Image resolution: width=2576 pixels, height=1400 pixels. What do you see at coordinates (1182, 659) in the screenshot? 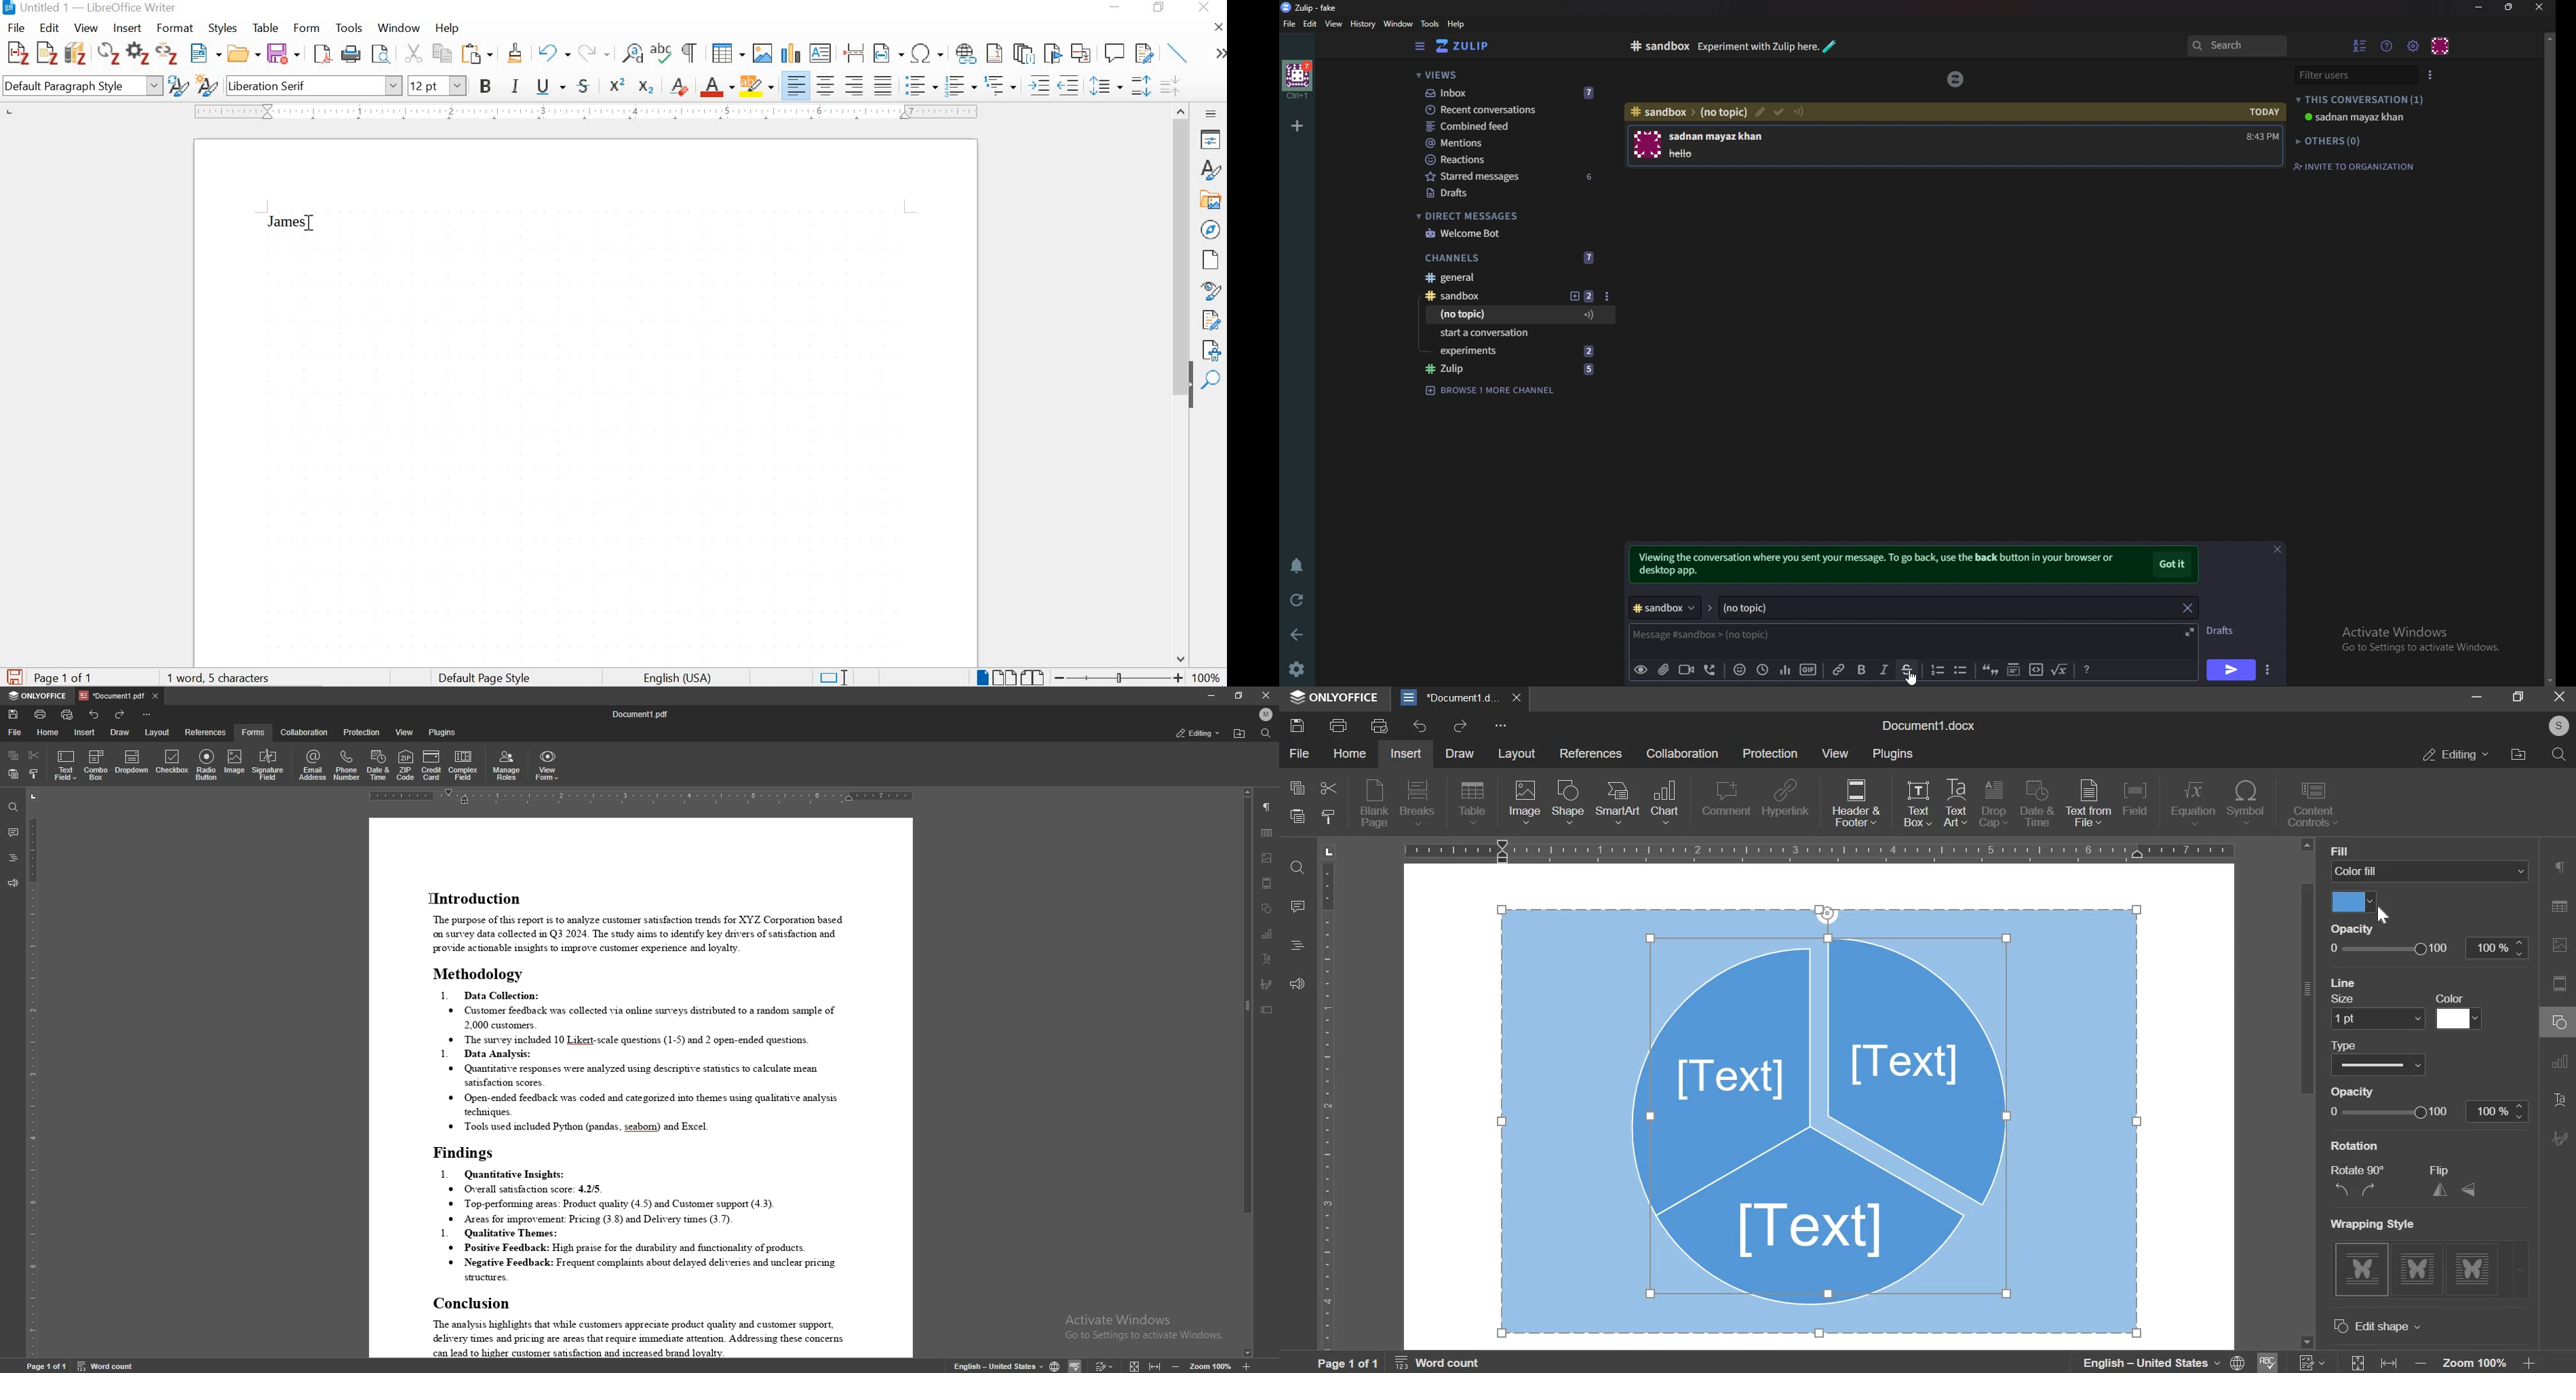
I see `move down` at bounding box center [1182, 659].